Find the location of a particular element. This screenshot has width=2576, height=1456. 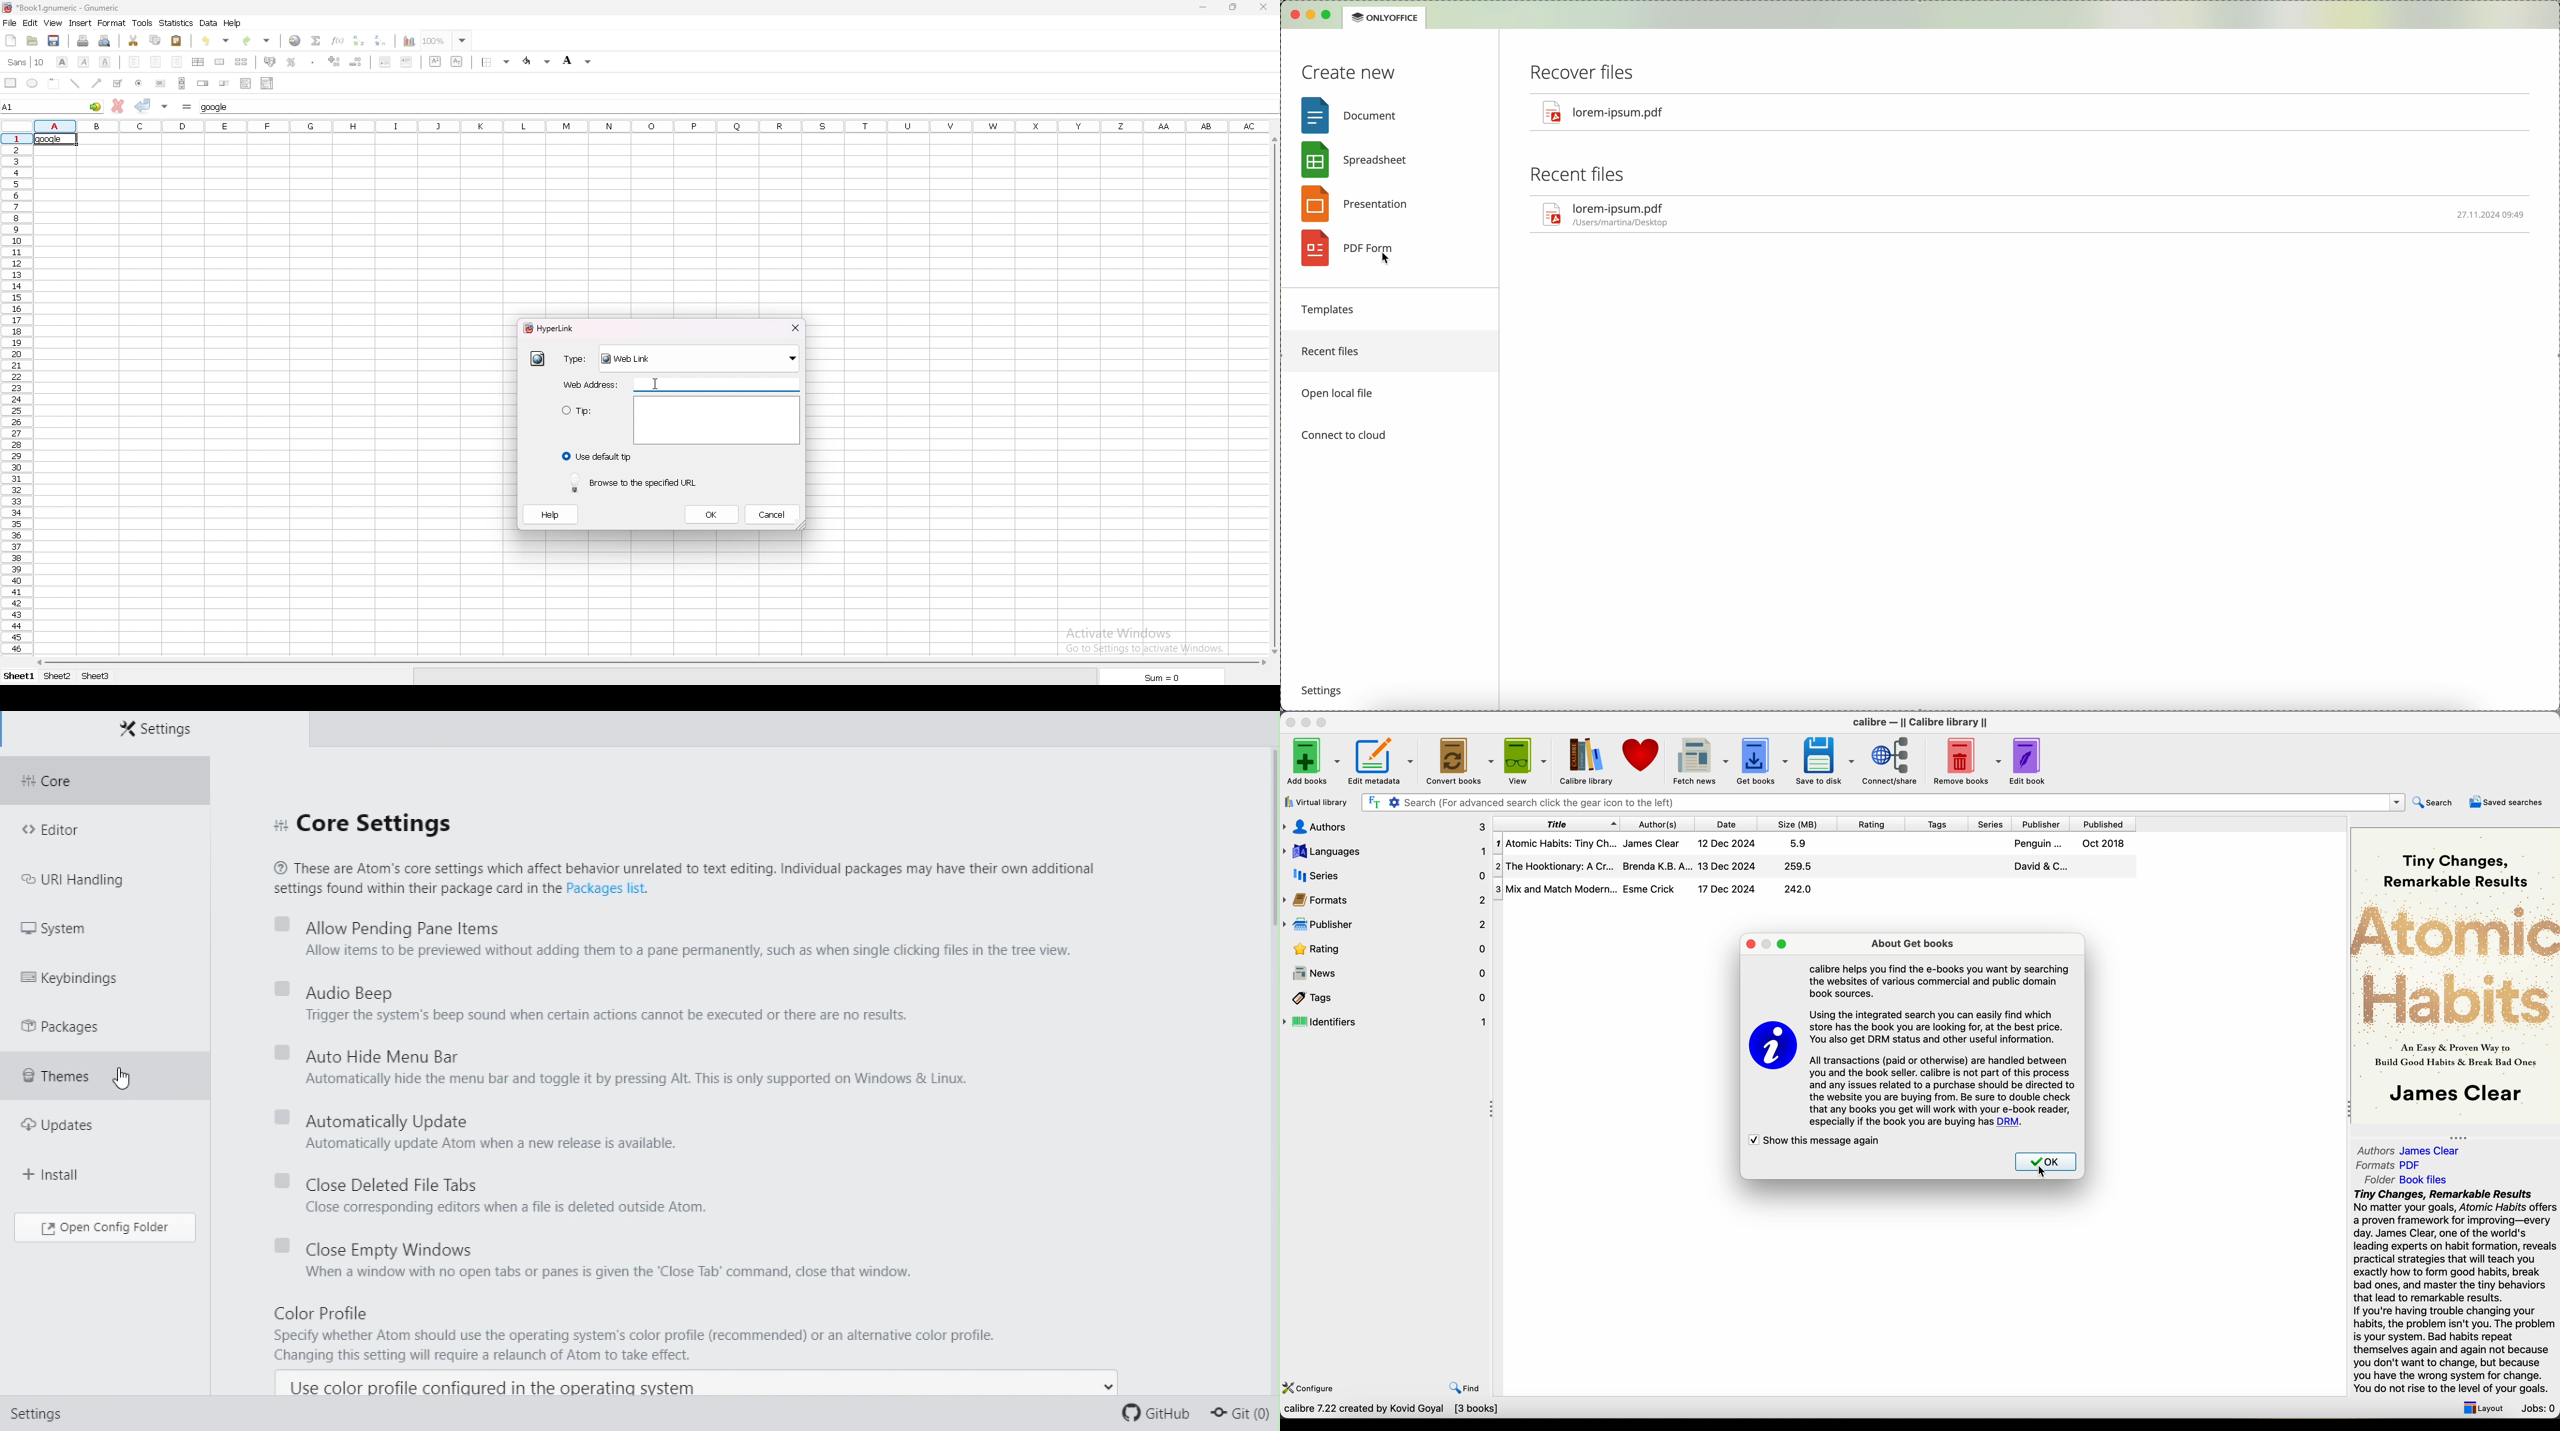

github is located at coordinates (1153, 1412).